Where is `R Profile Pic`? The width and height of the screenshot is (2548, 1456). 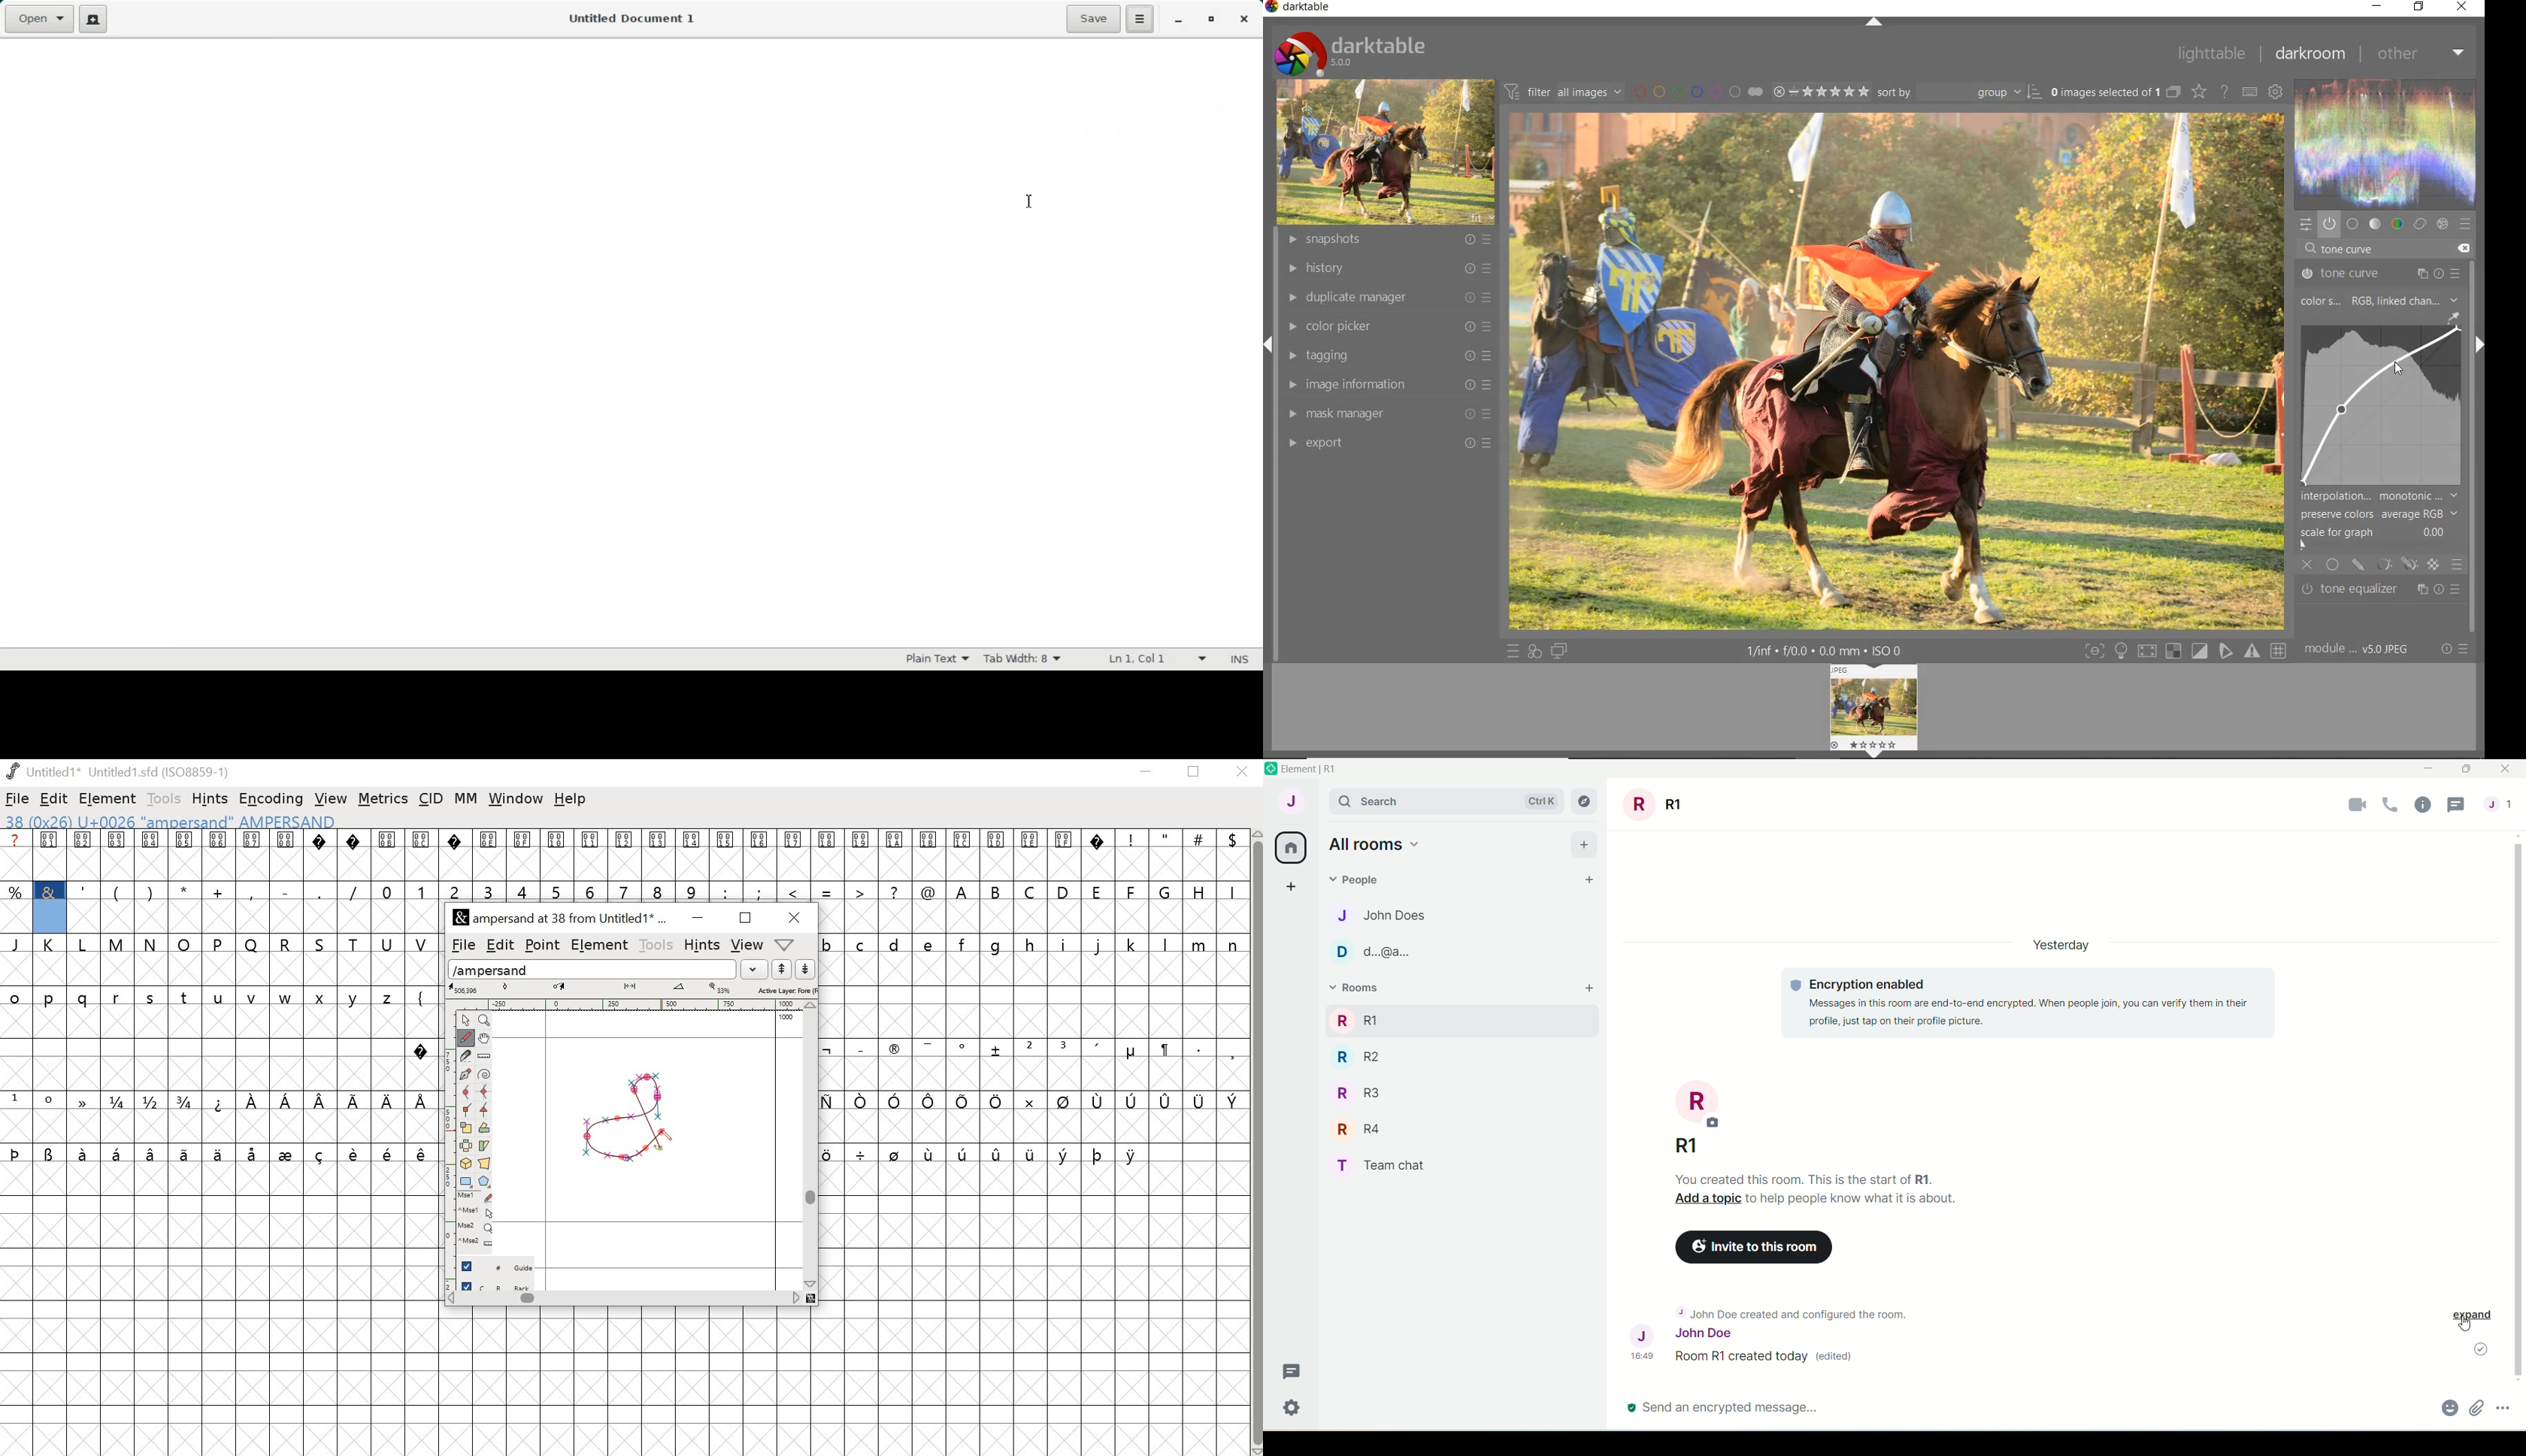
R Profile Pic is located at coordinates (1704, 1105).